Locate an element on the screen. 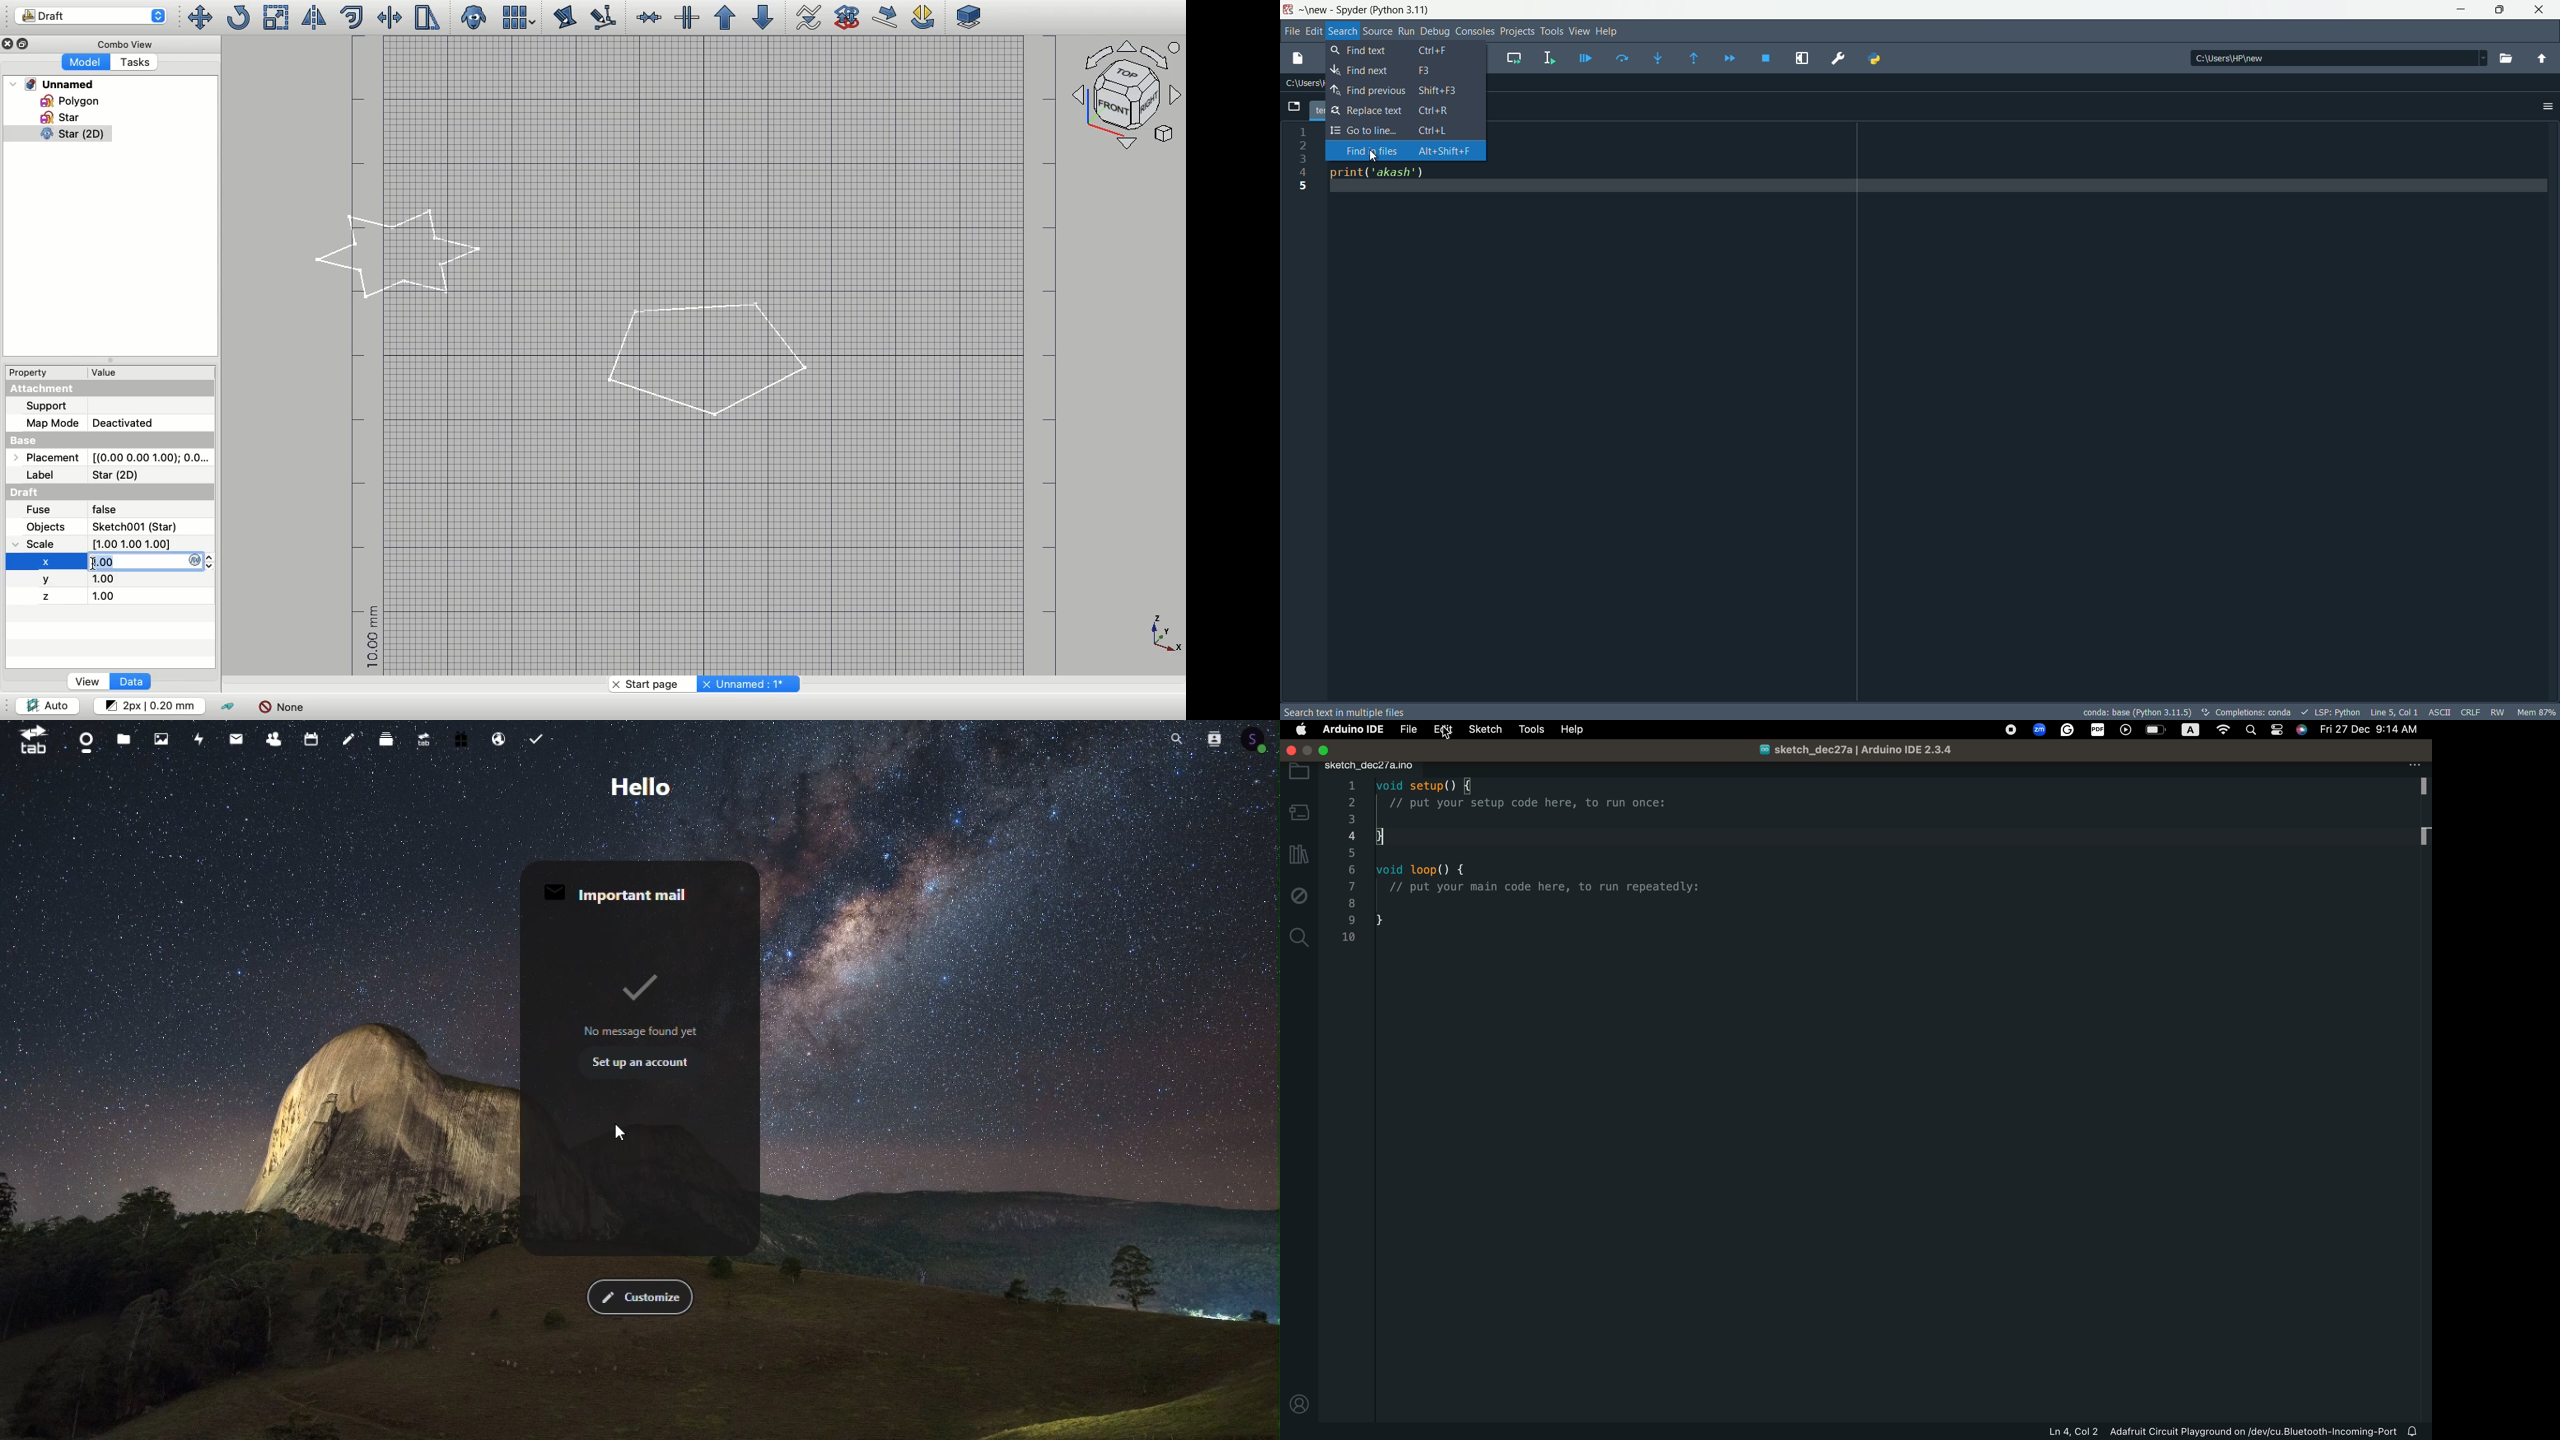 This screenshot has height=1456, width=2576. find previous is located at coordinates (1403, 90).